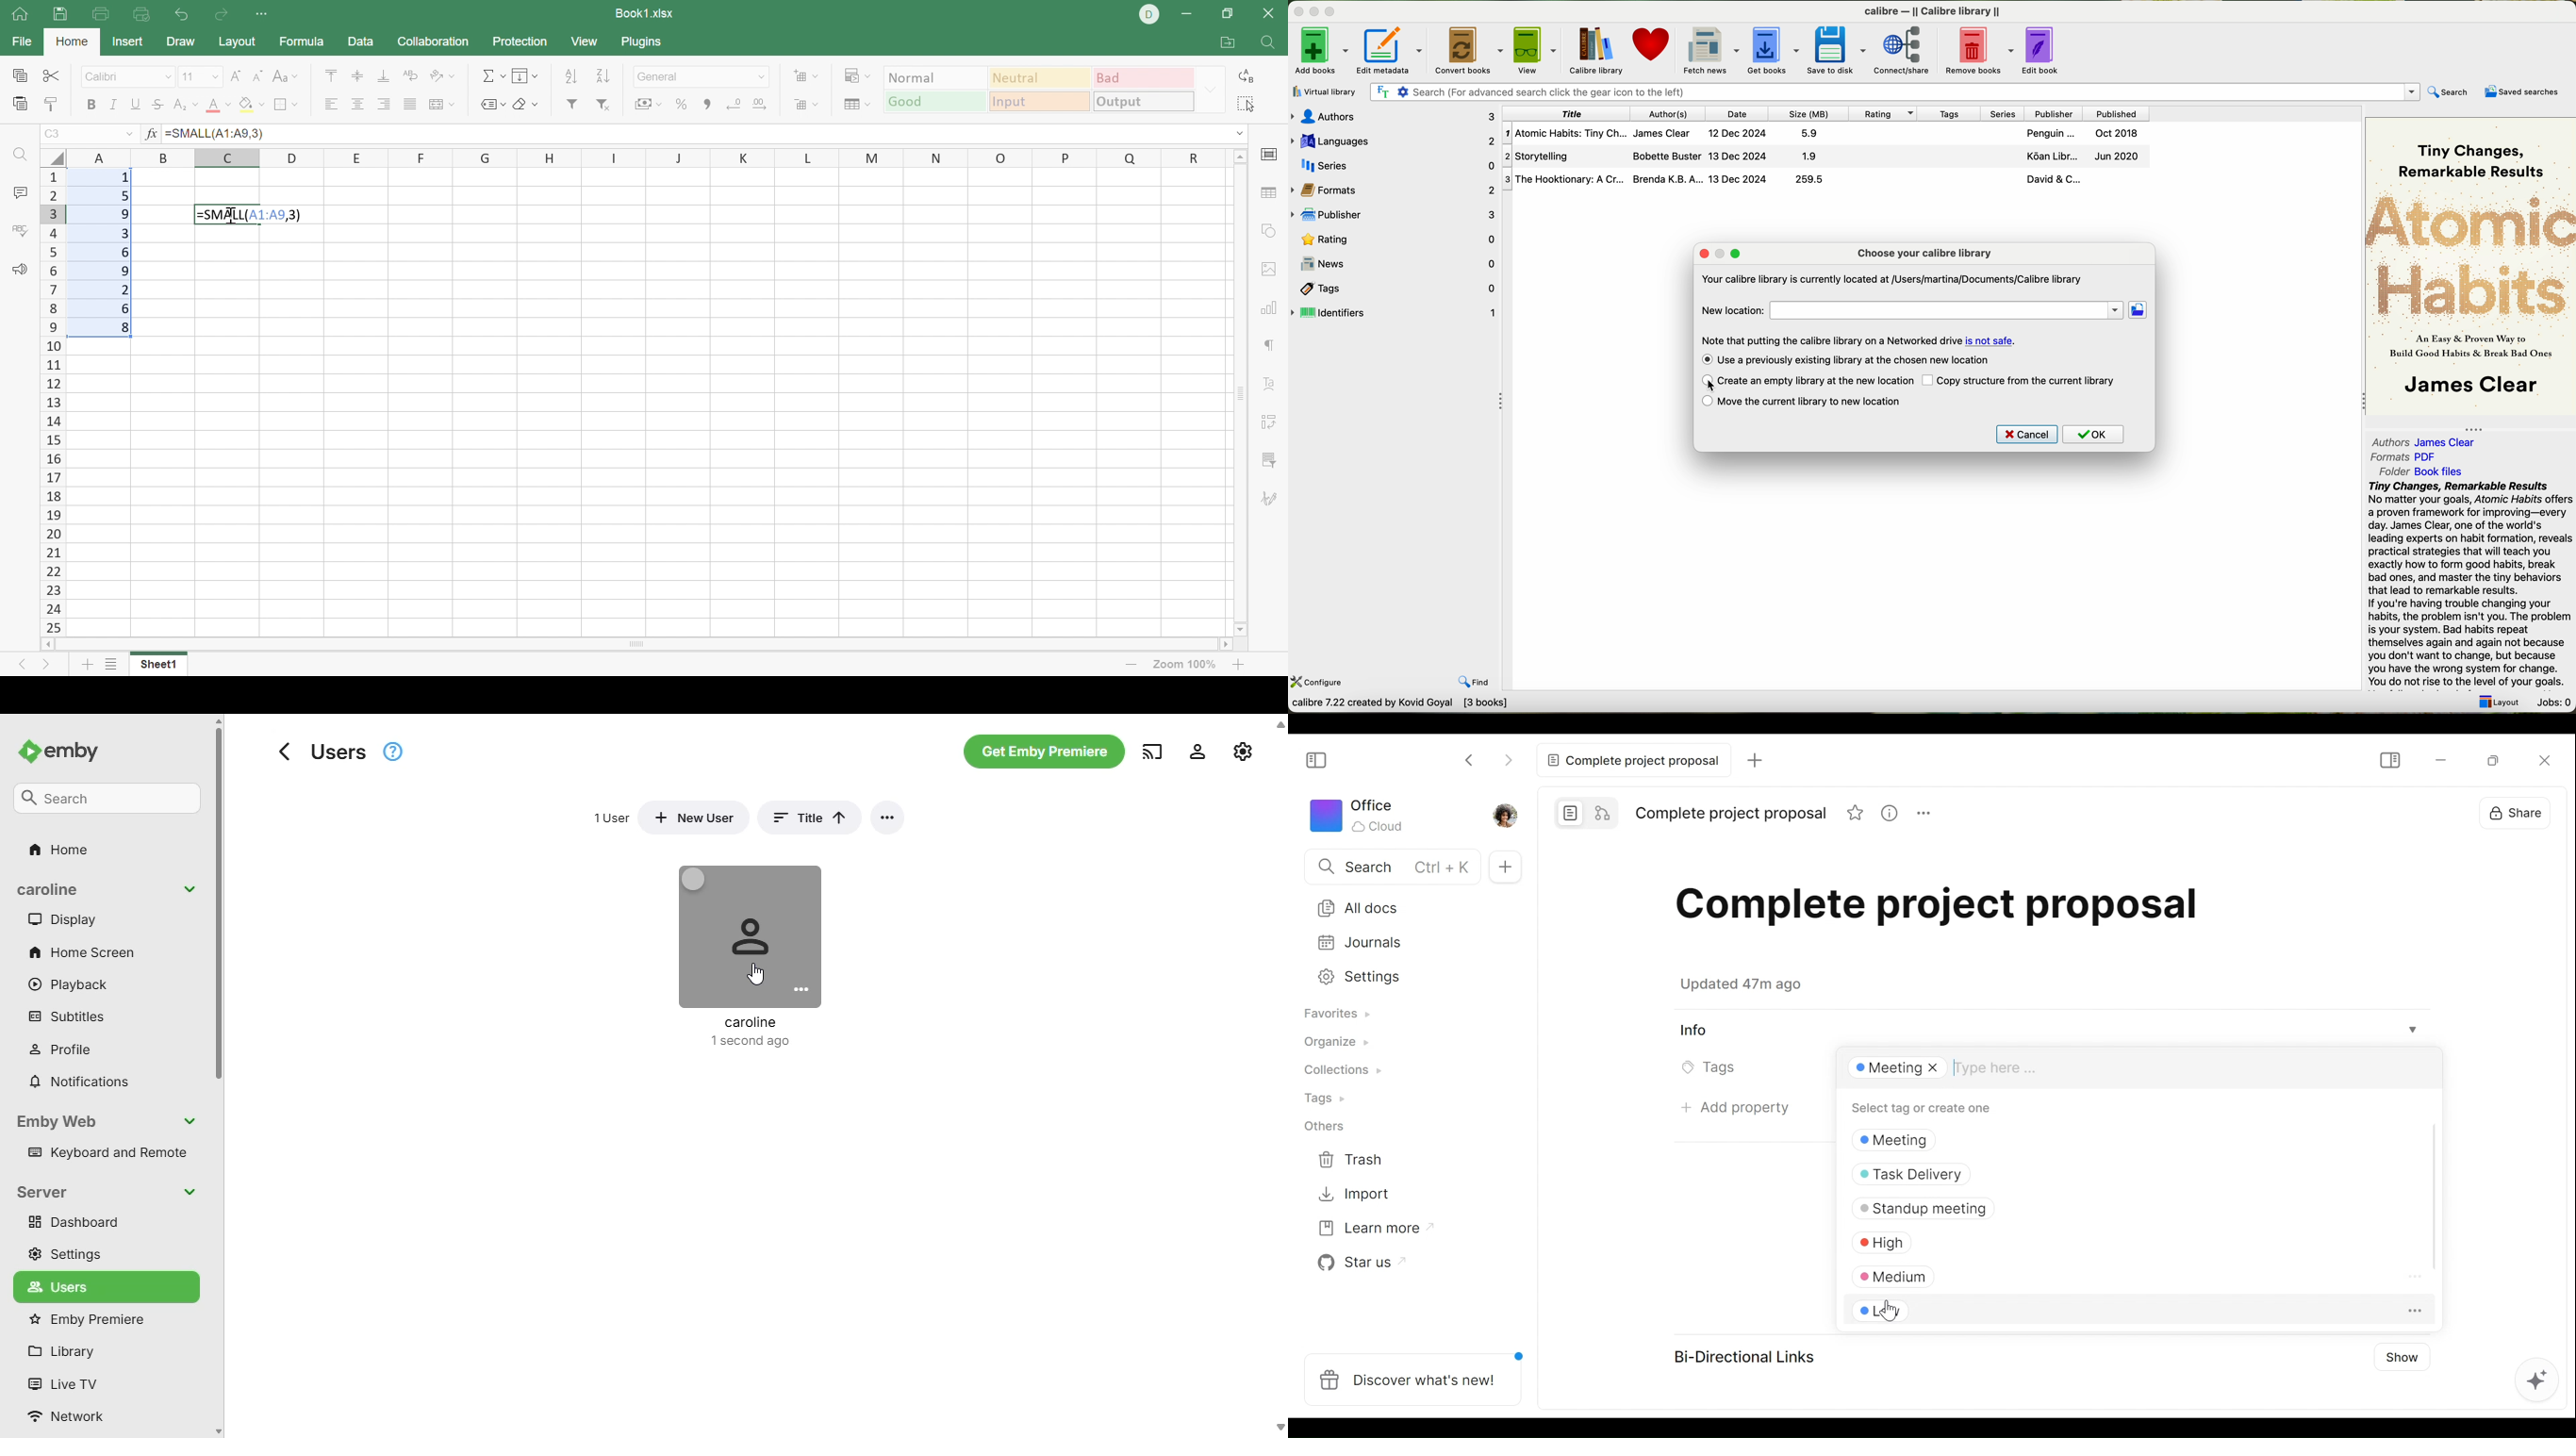 The image size is (2576, 1456). I want to click on edit metadata, so click(1393, 51).